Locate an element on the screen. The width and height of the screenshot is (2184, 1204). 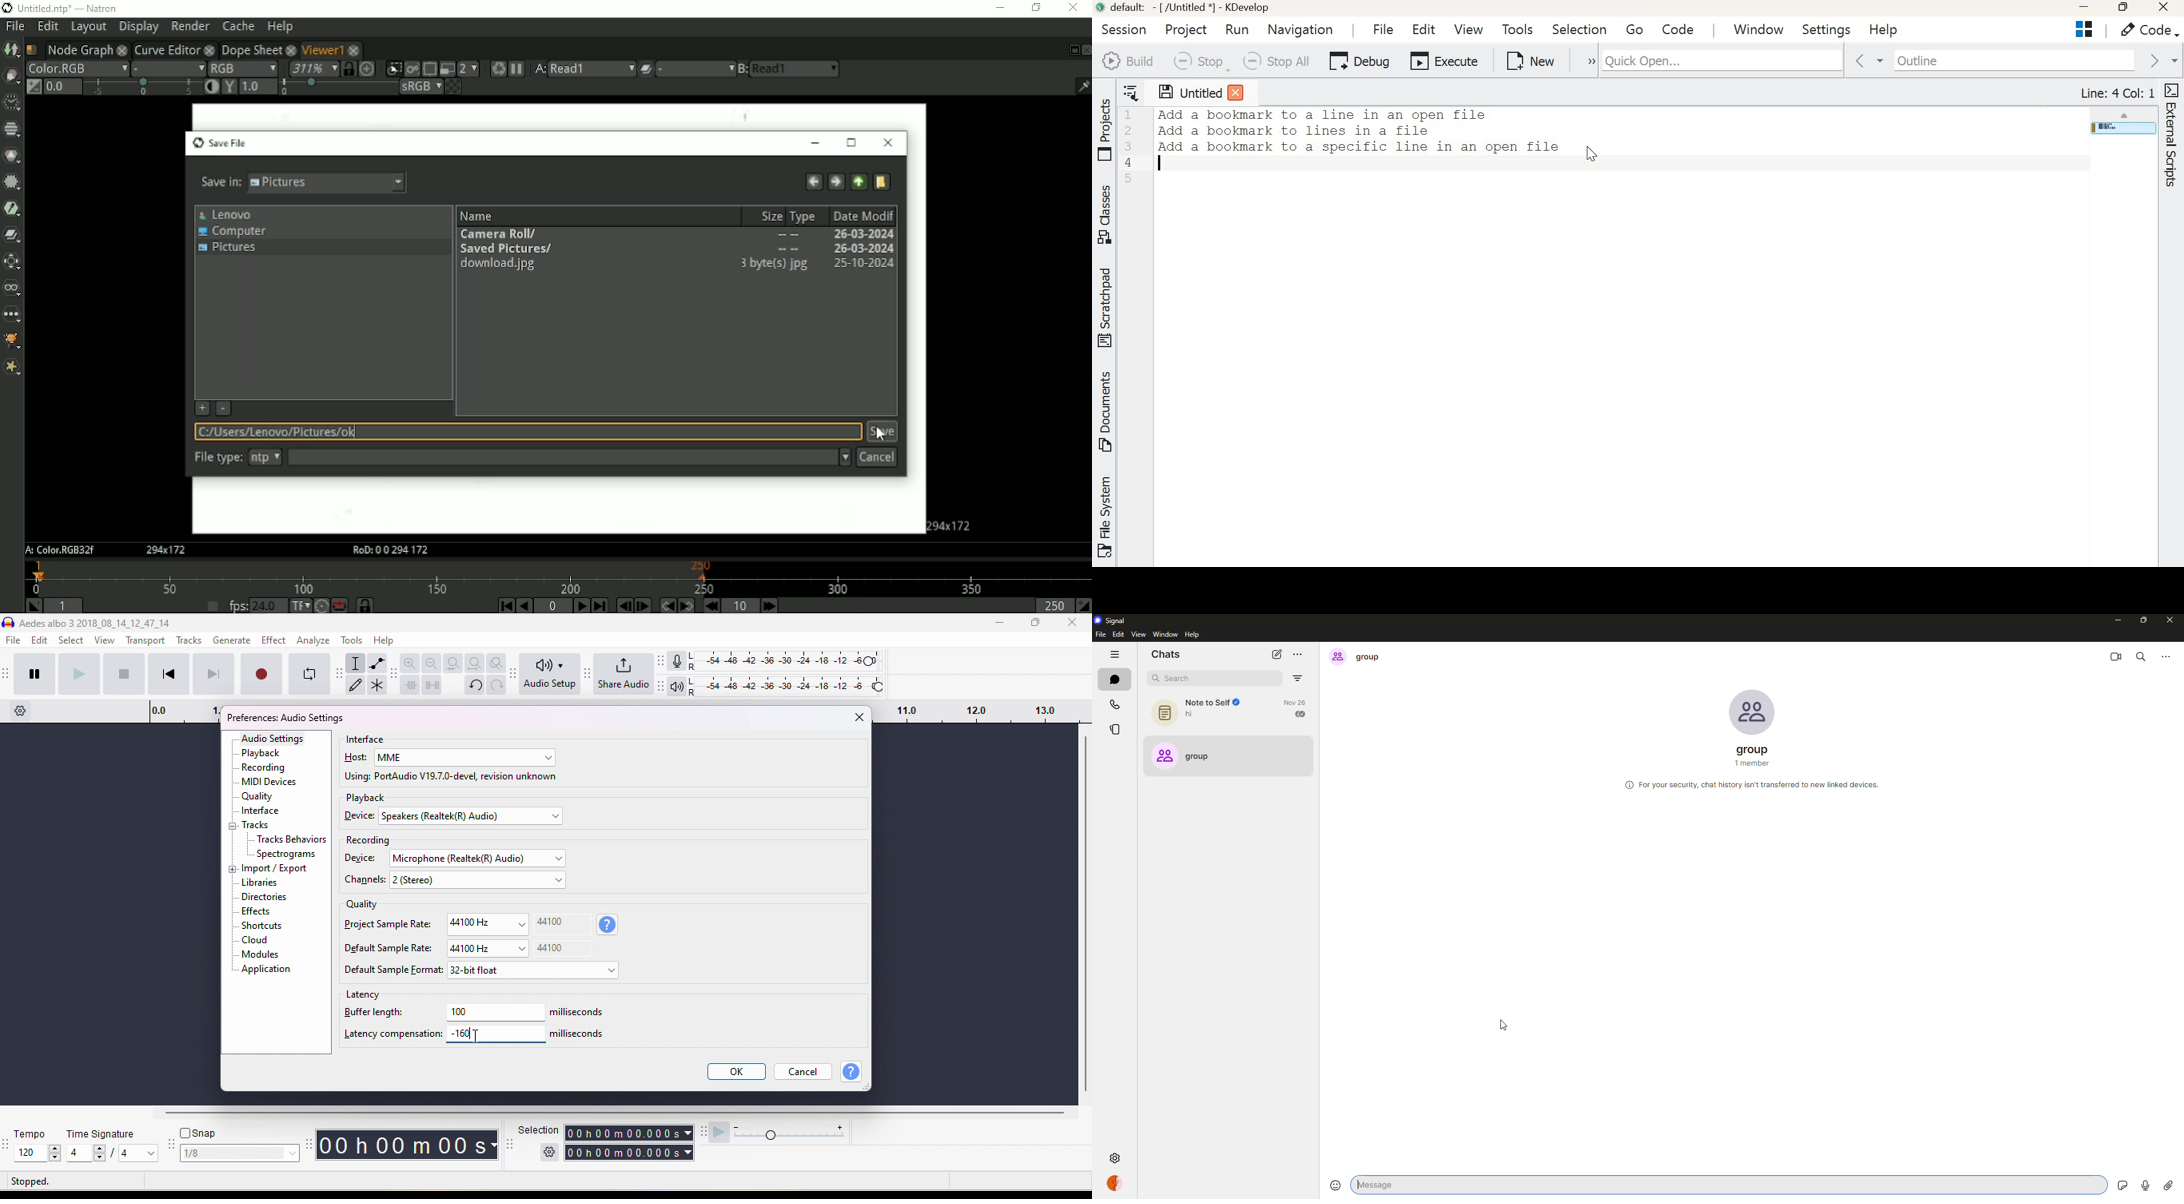
tracks is located at coordinates (256, 826).